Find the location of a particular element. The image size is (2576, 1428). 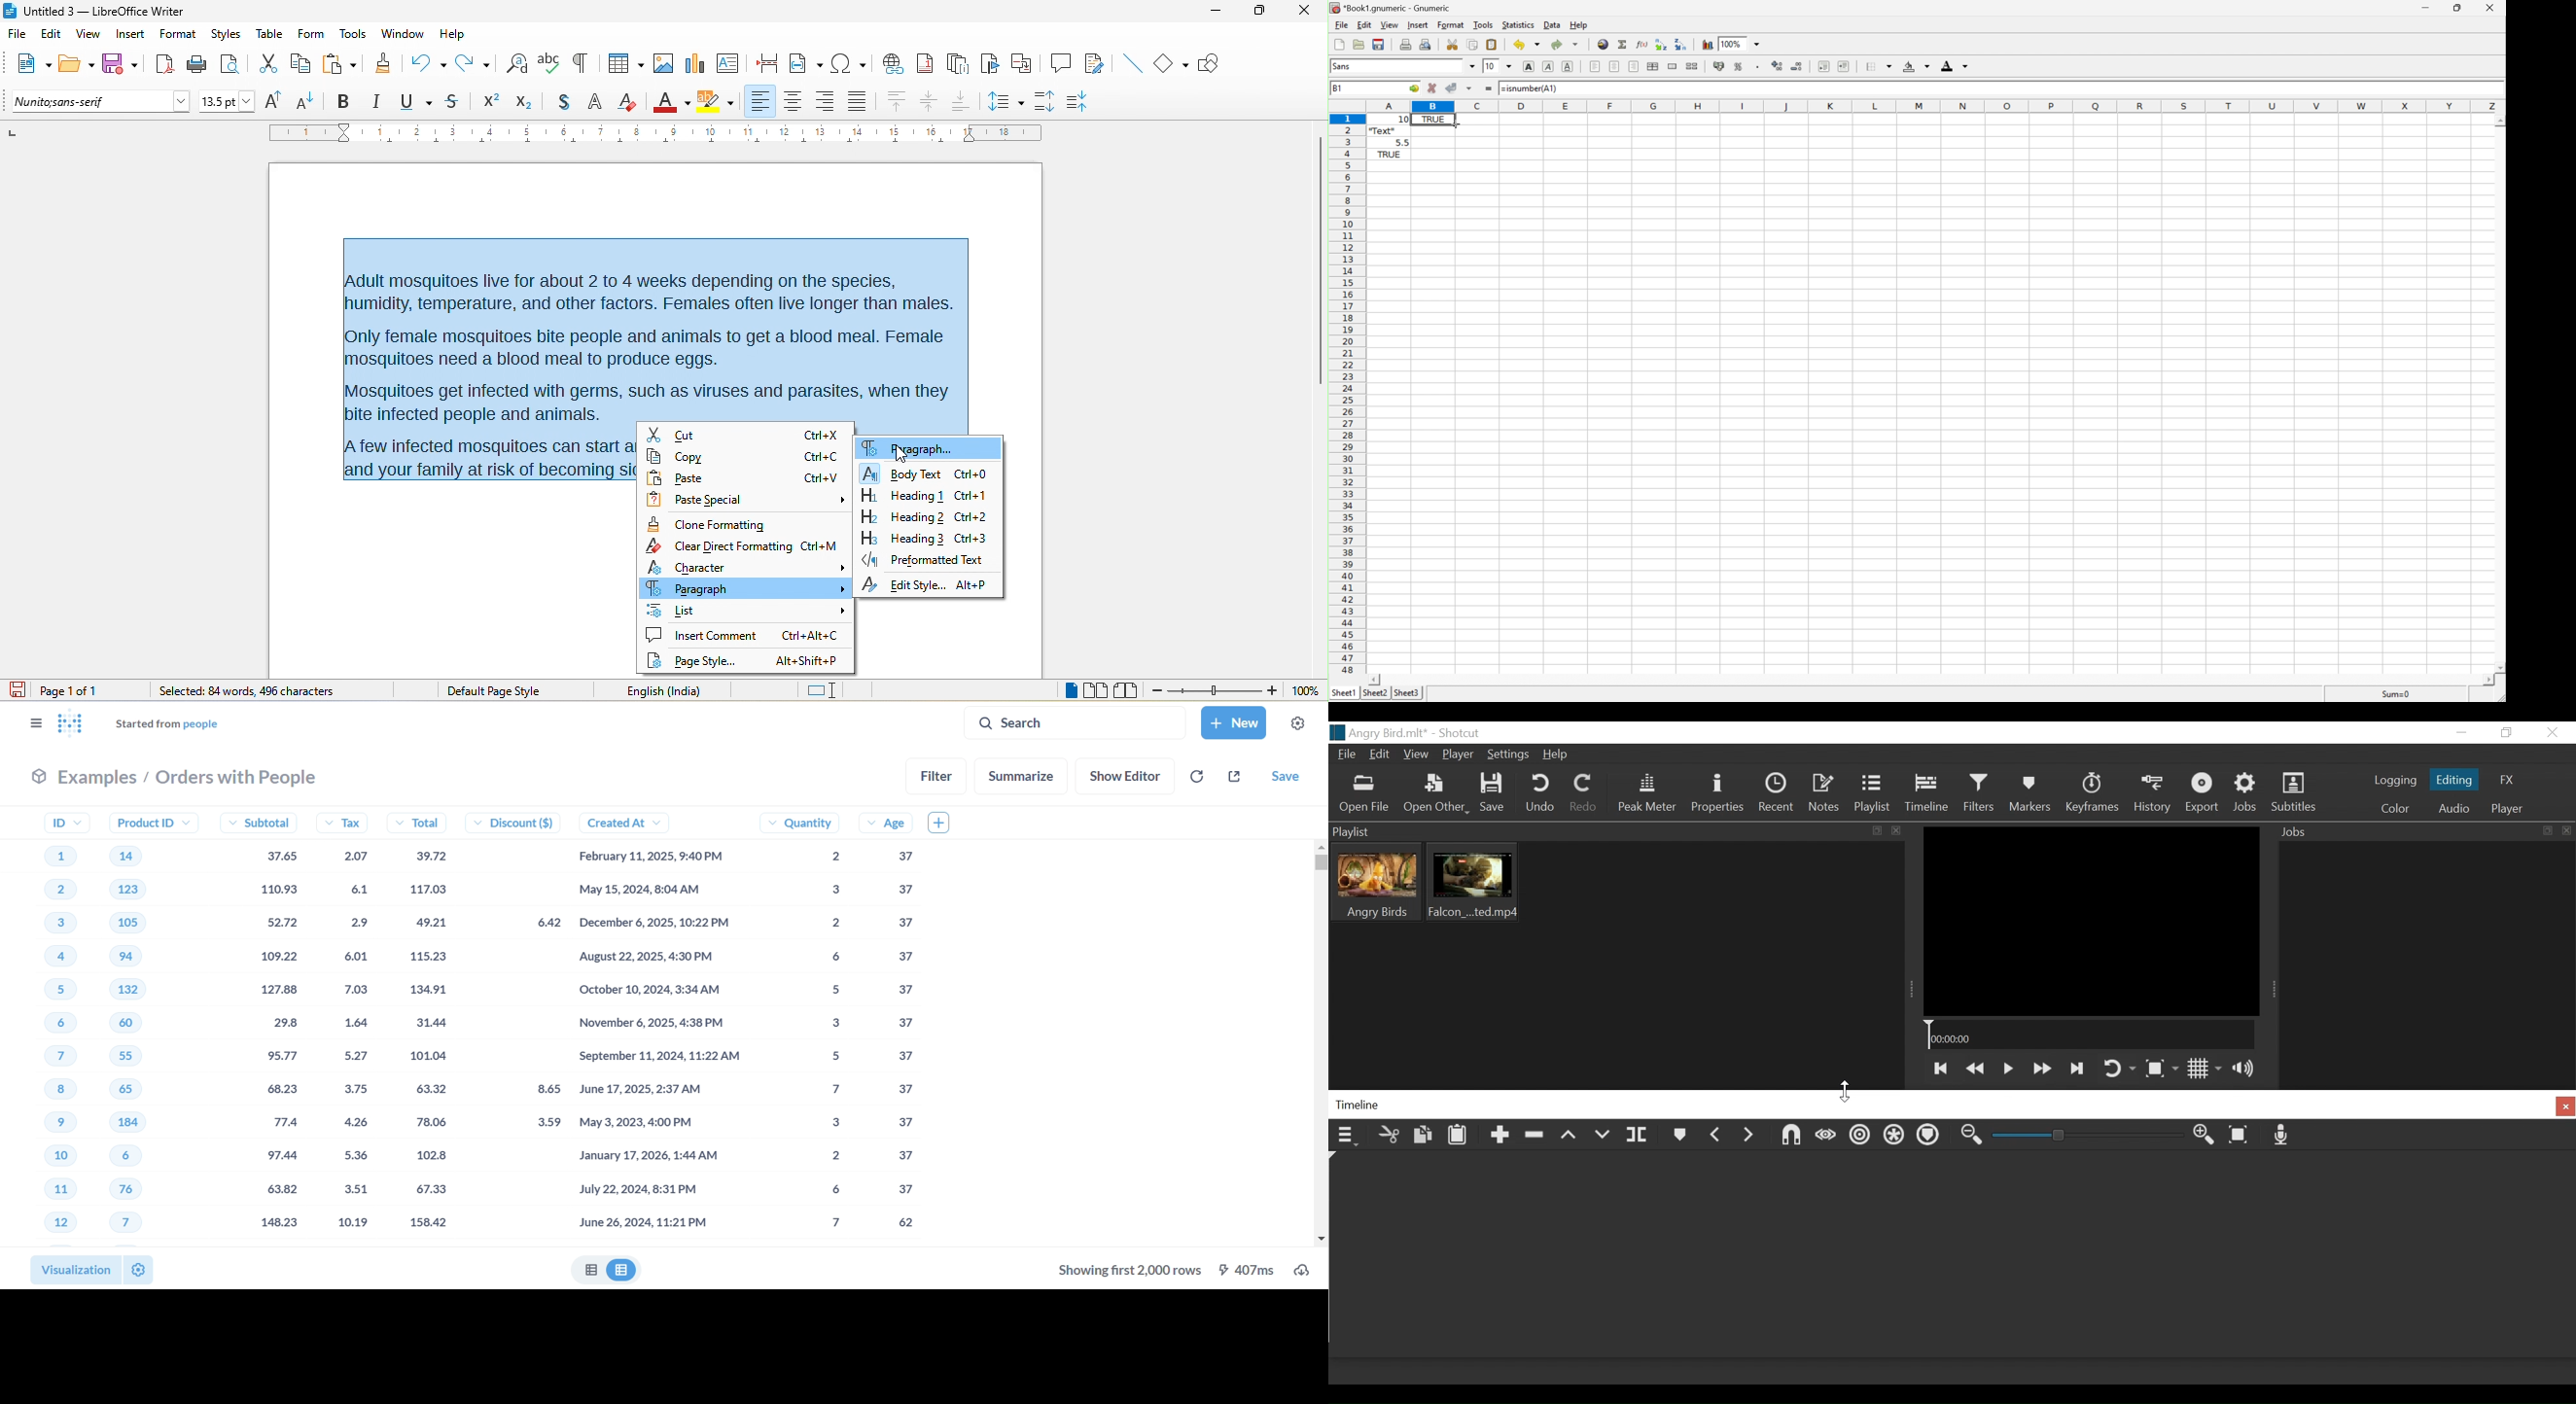

Row Numbers is located at coordinates (1346, 396).